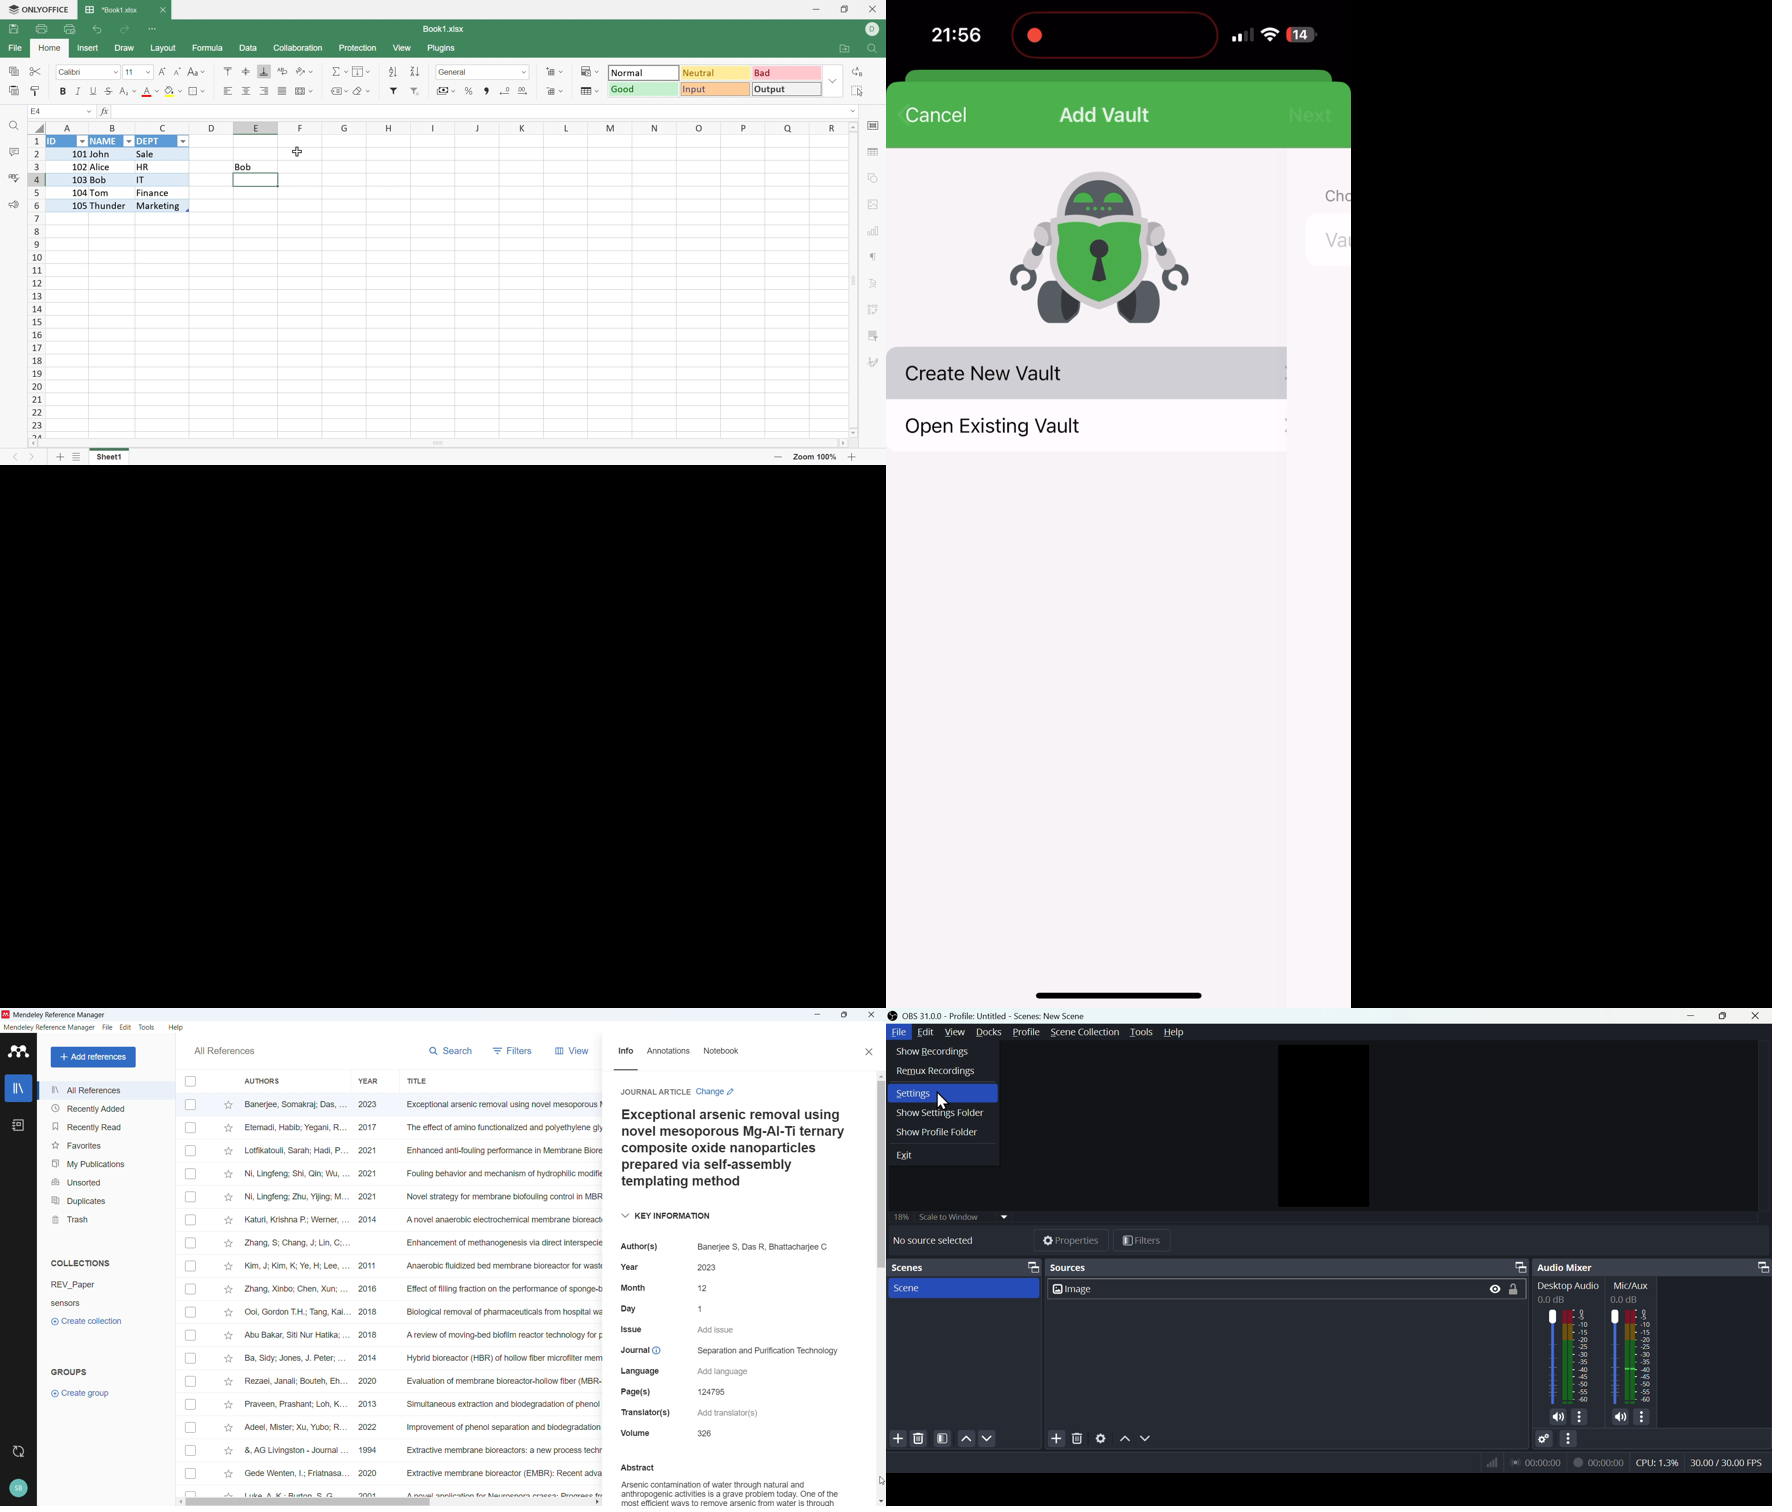 This screenshot has width=1792, height=1512. What do you see at coordinates (880, 1479) in the screenshot?
I see `cursor movement` at bounding box center [880, 1479].